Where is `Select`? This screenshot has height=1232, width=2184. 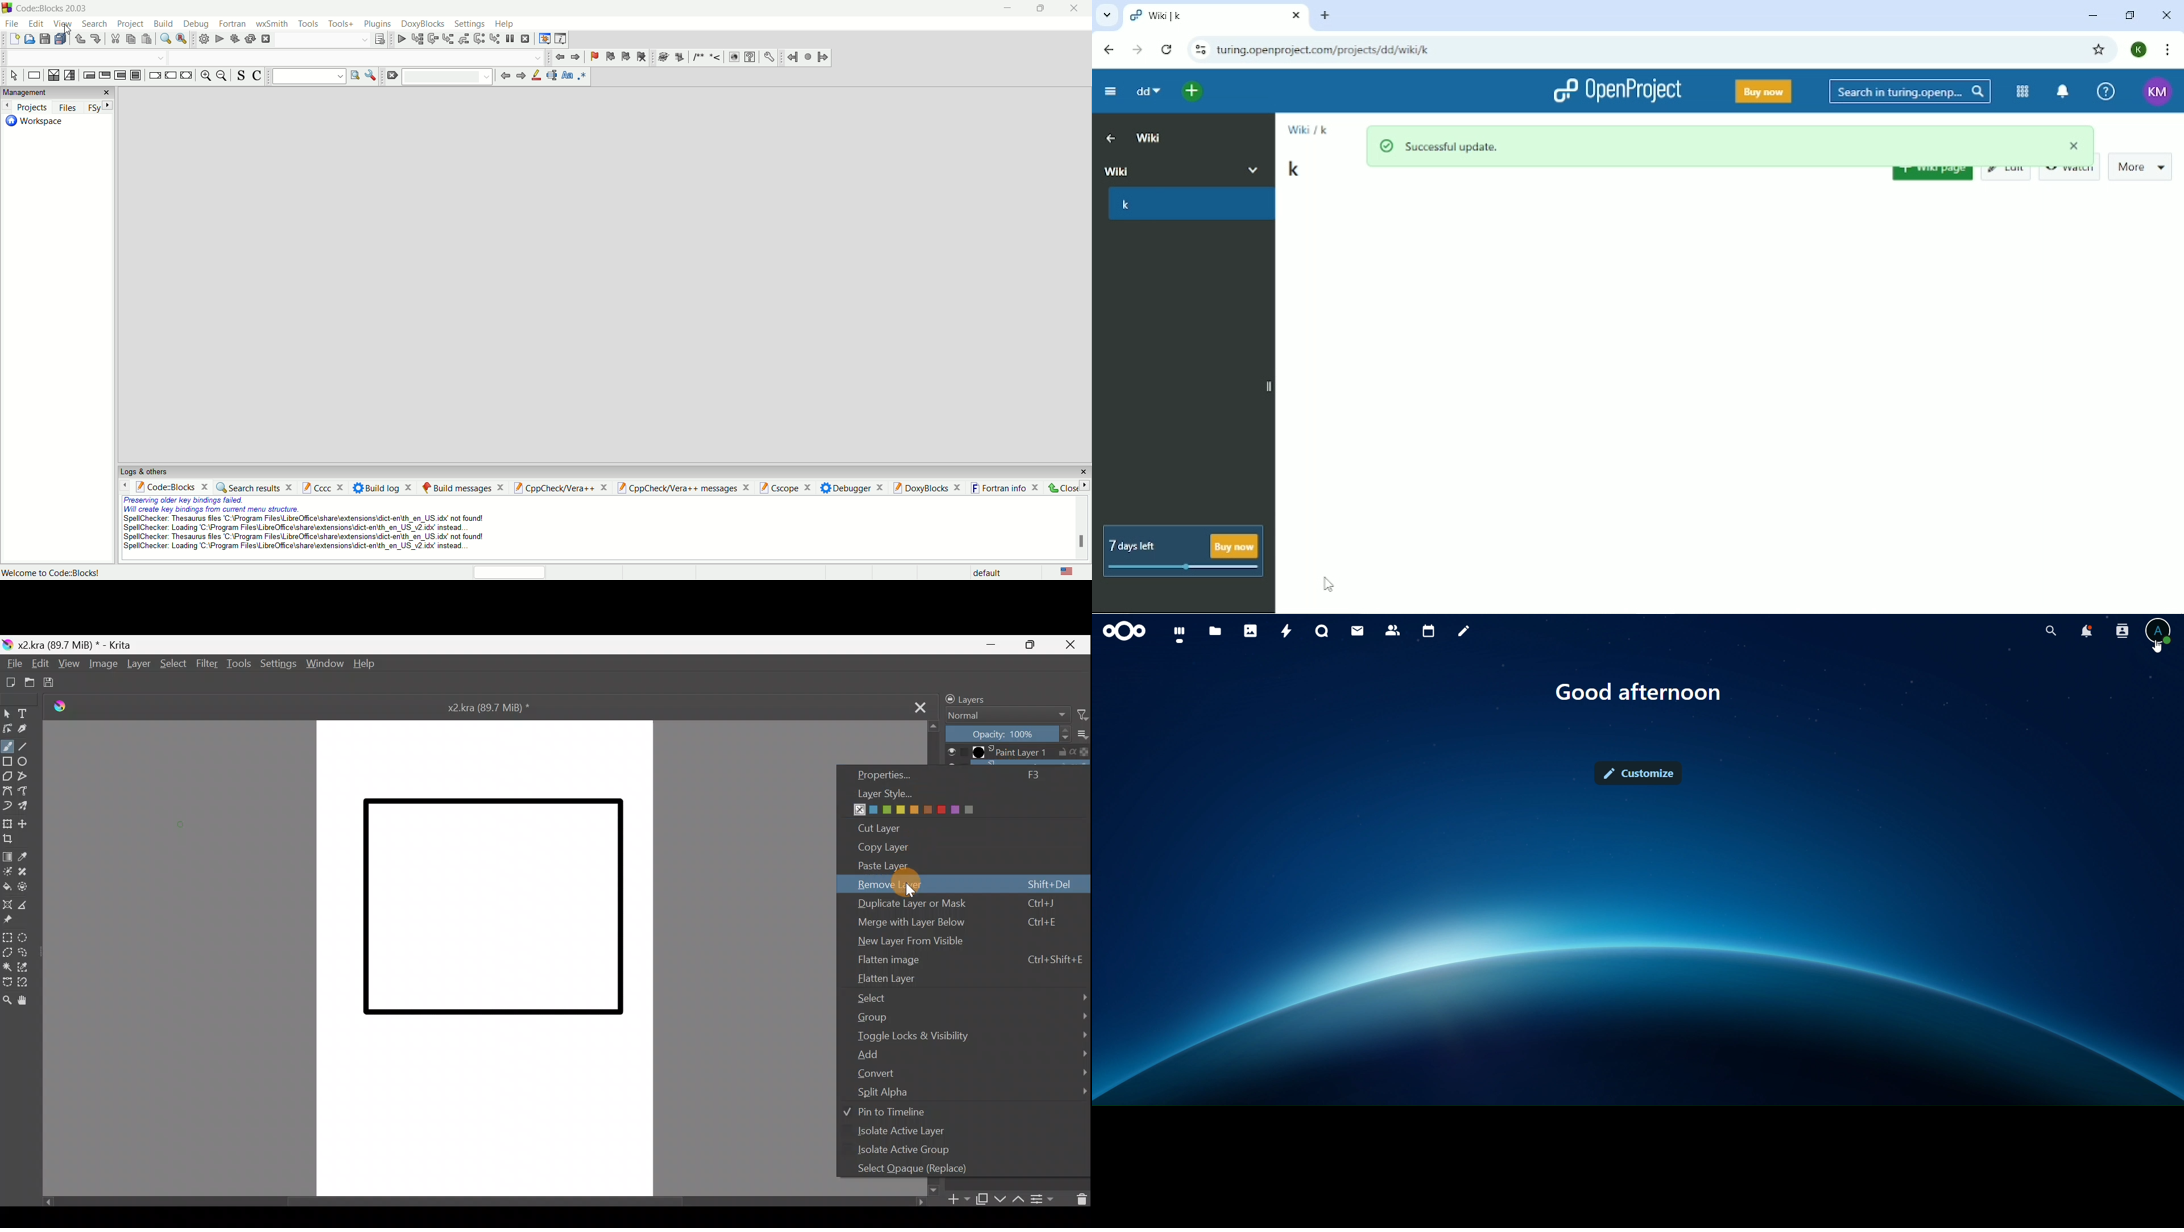
Select is located at coordinates (973, 997).